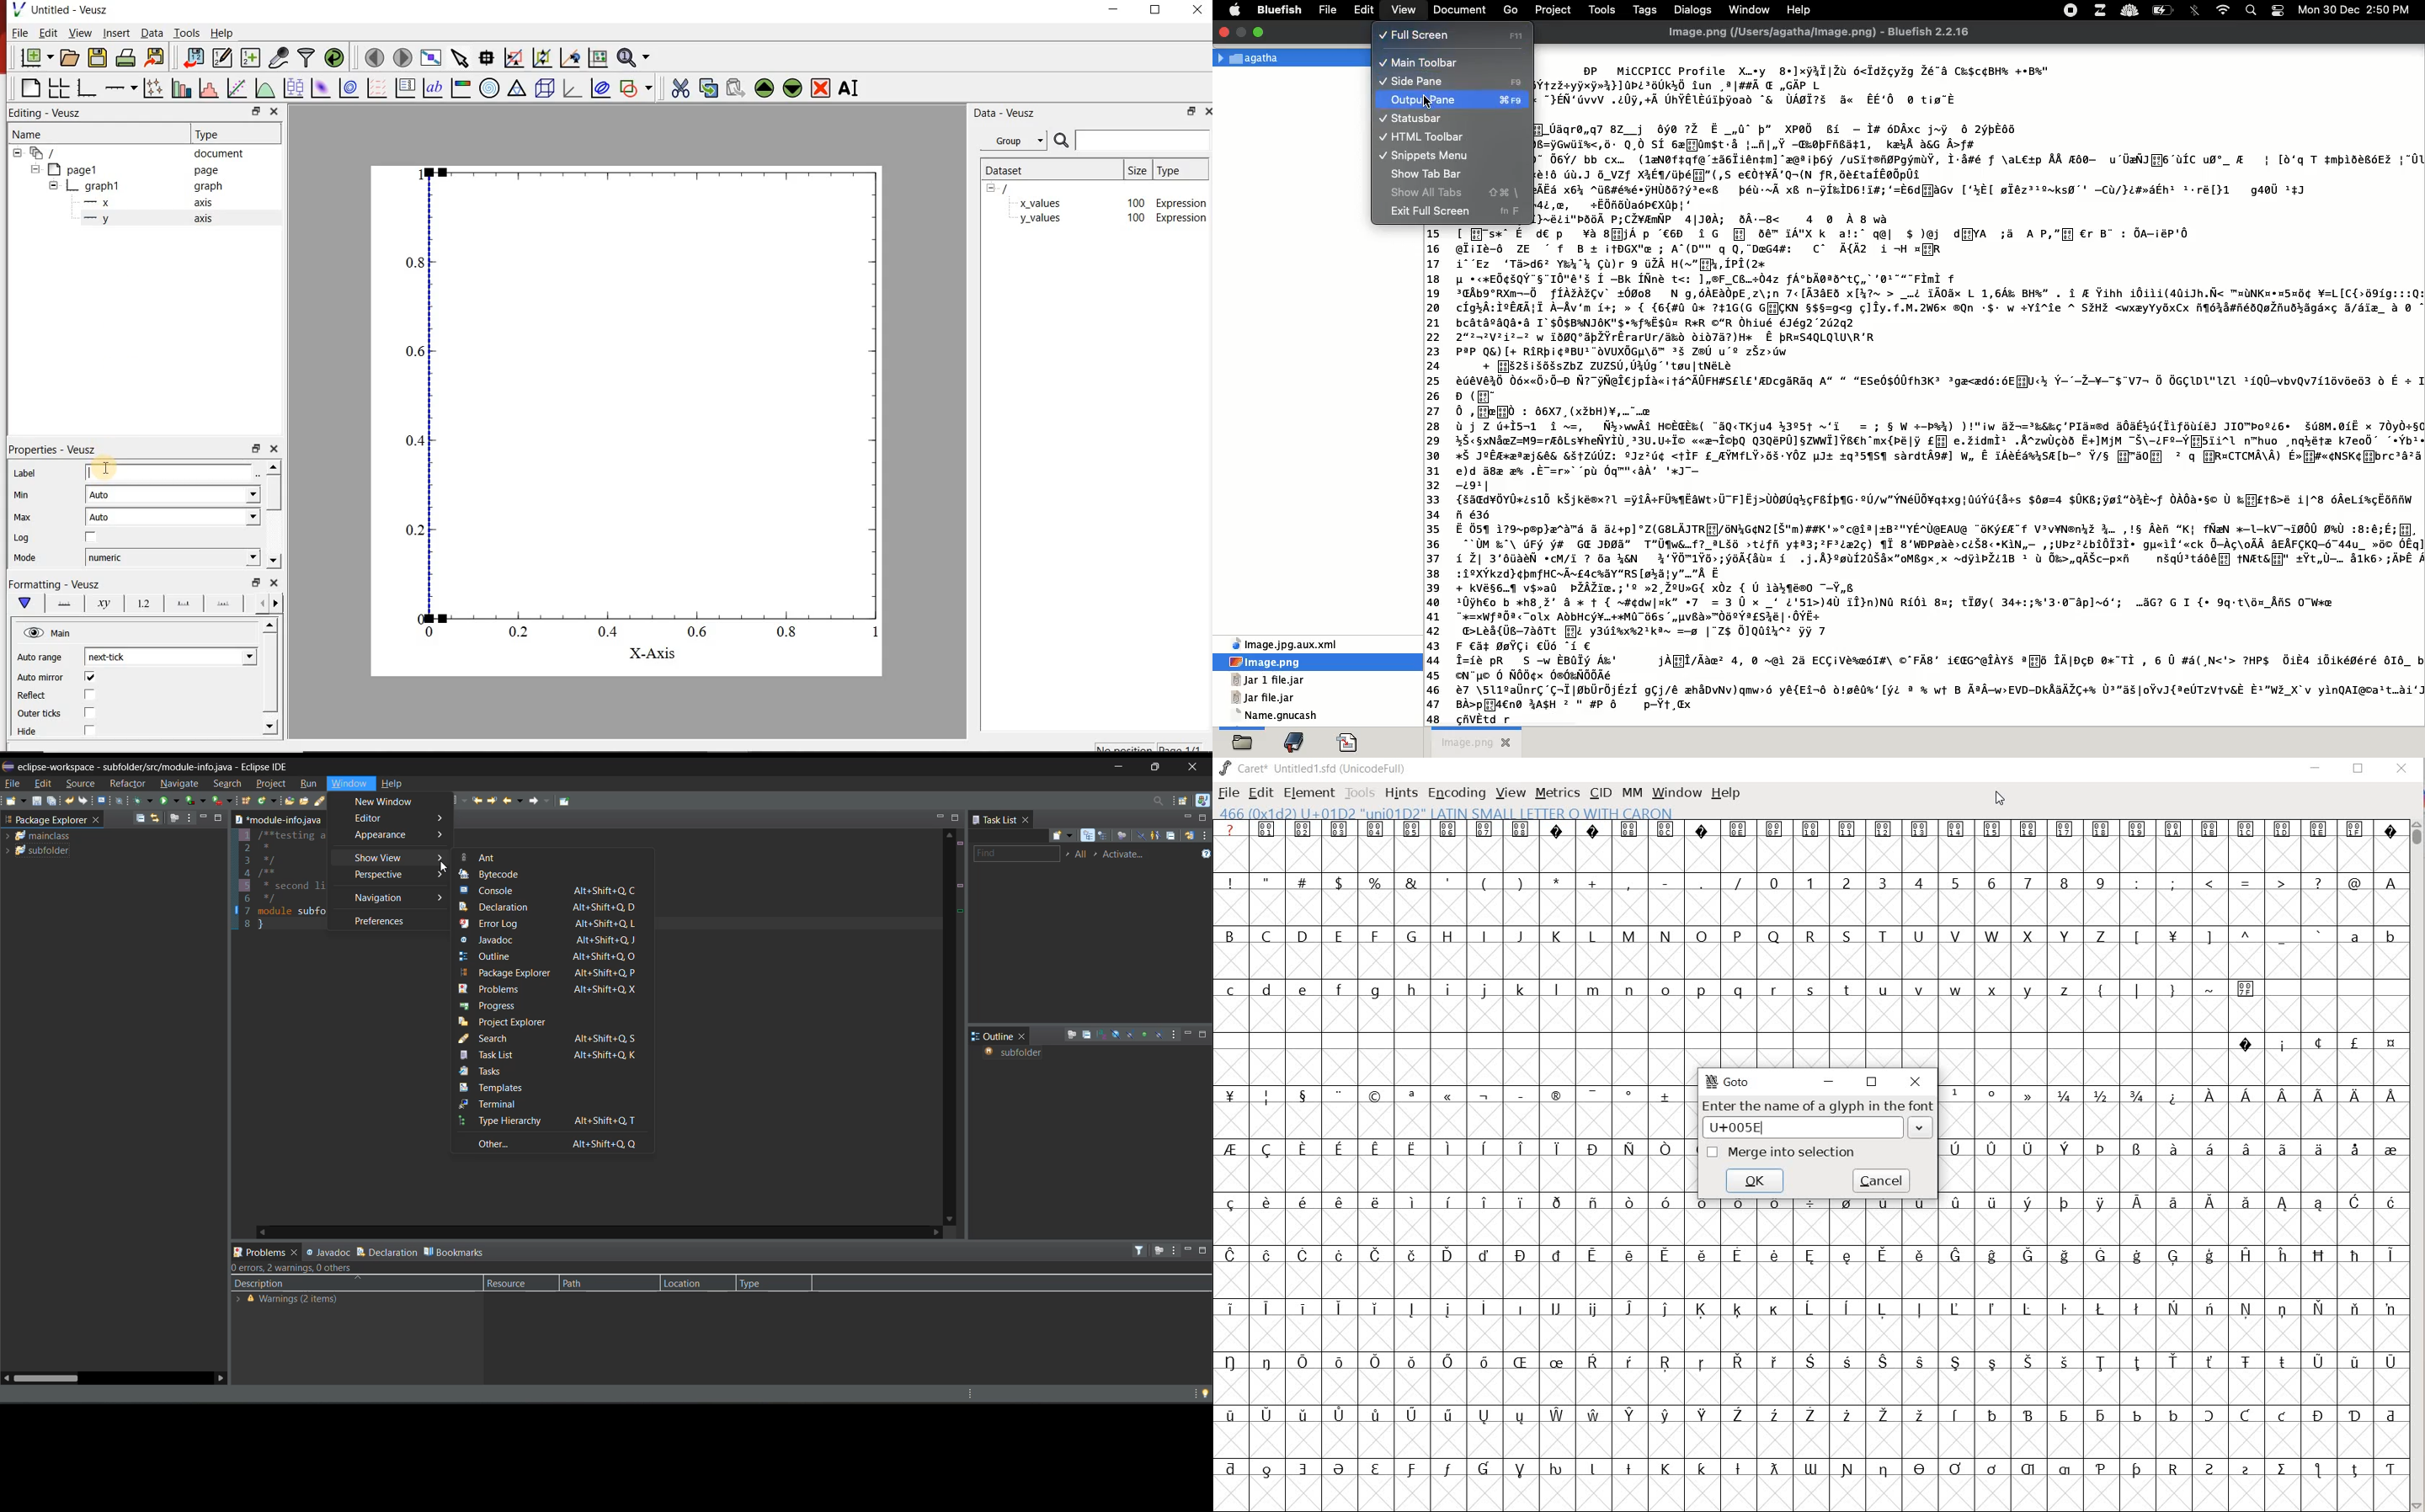 This screenshot has width=2436, height=1512. Describe the element at coordinates (299, 1300) in the screenshot. I see `information` at that location.